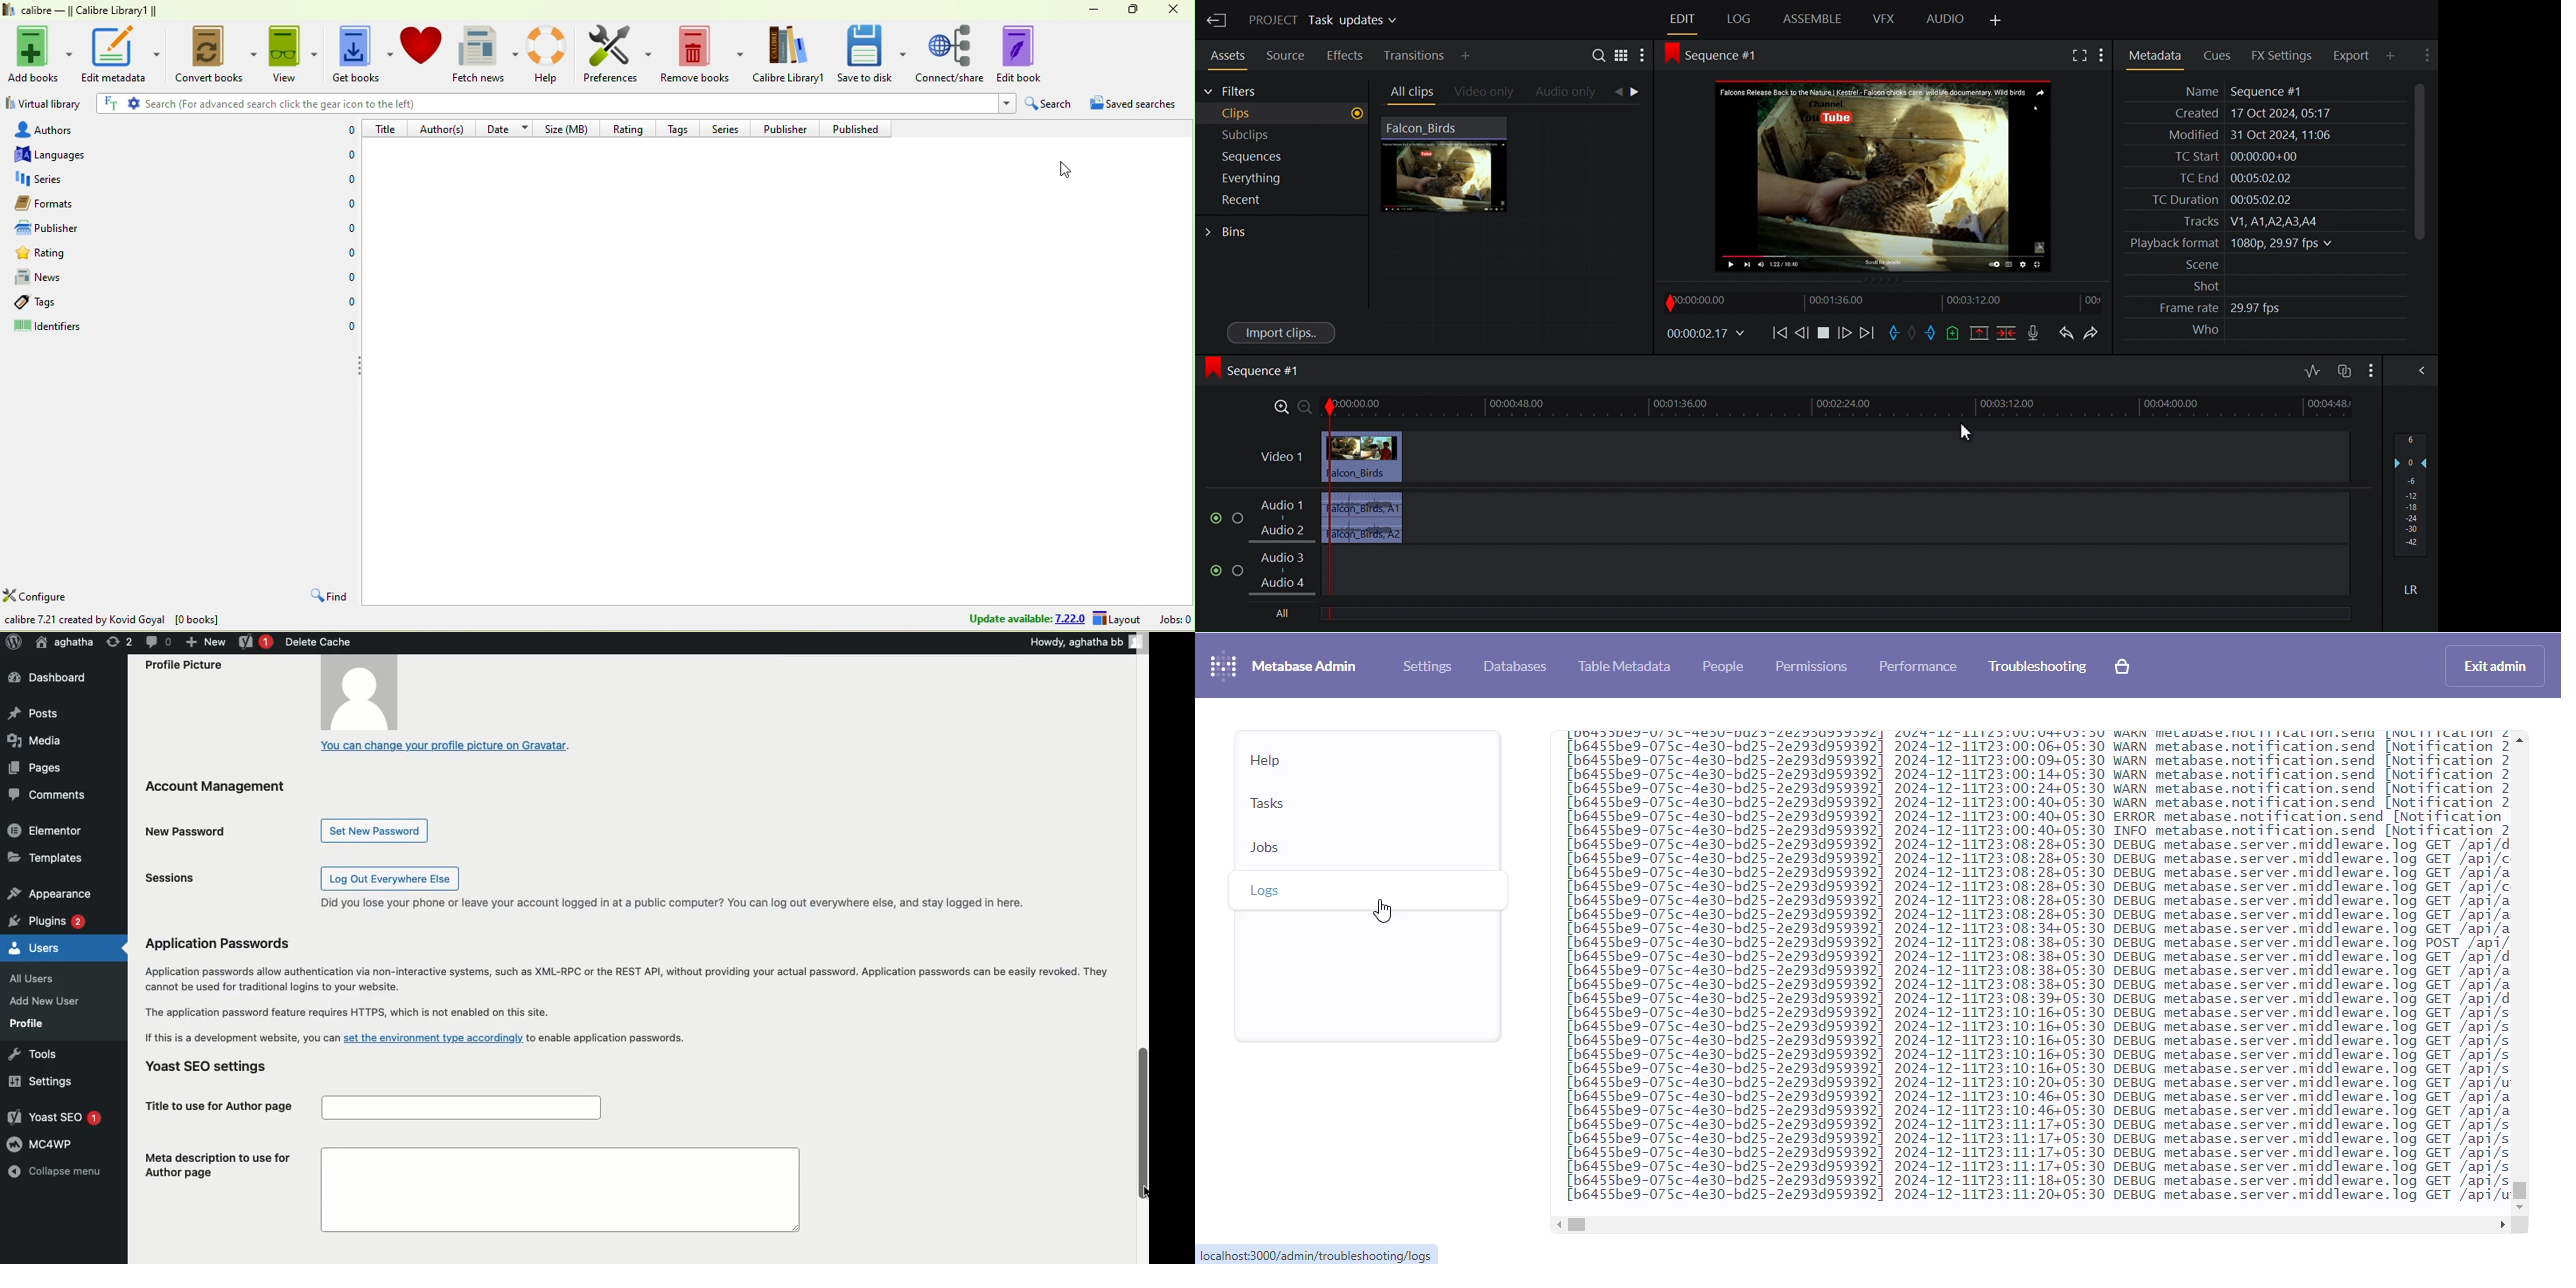 The height and width of the screenshot is (1288, 2576). What do you see at coordinates (2030, 967) in the screenshot?
I see `system logs` at bounding box center [2030, 967].